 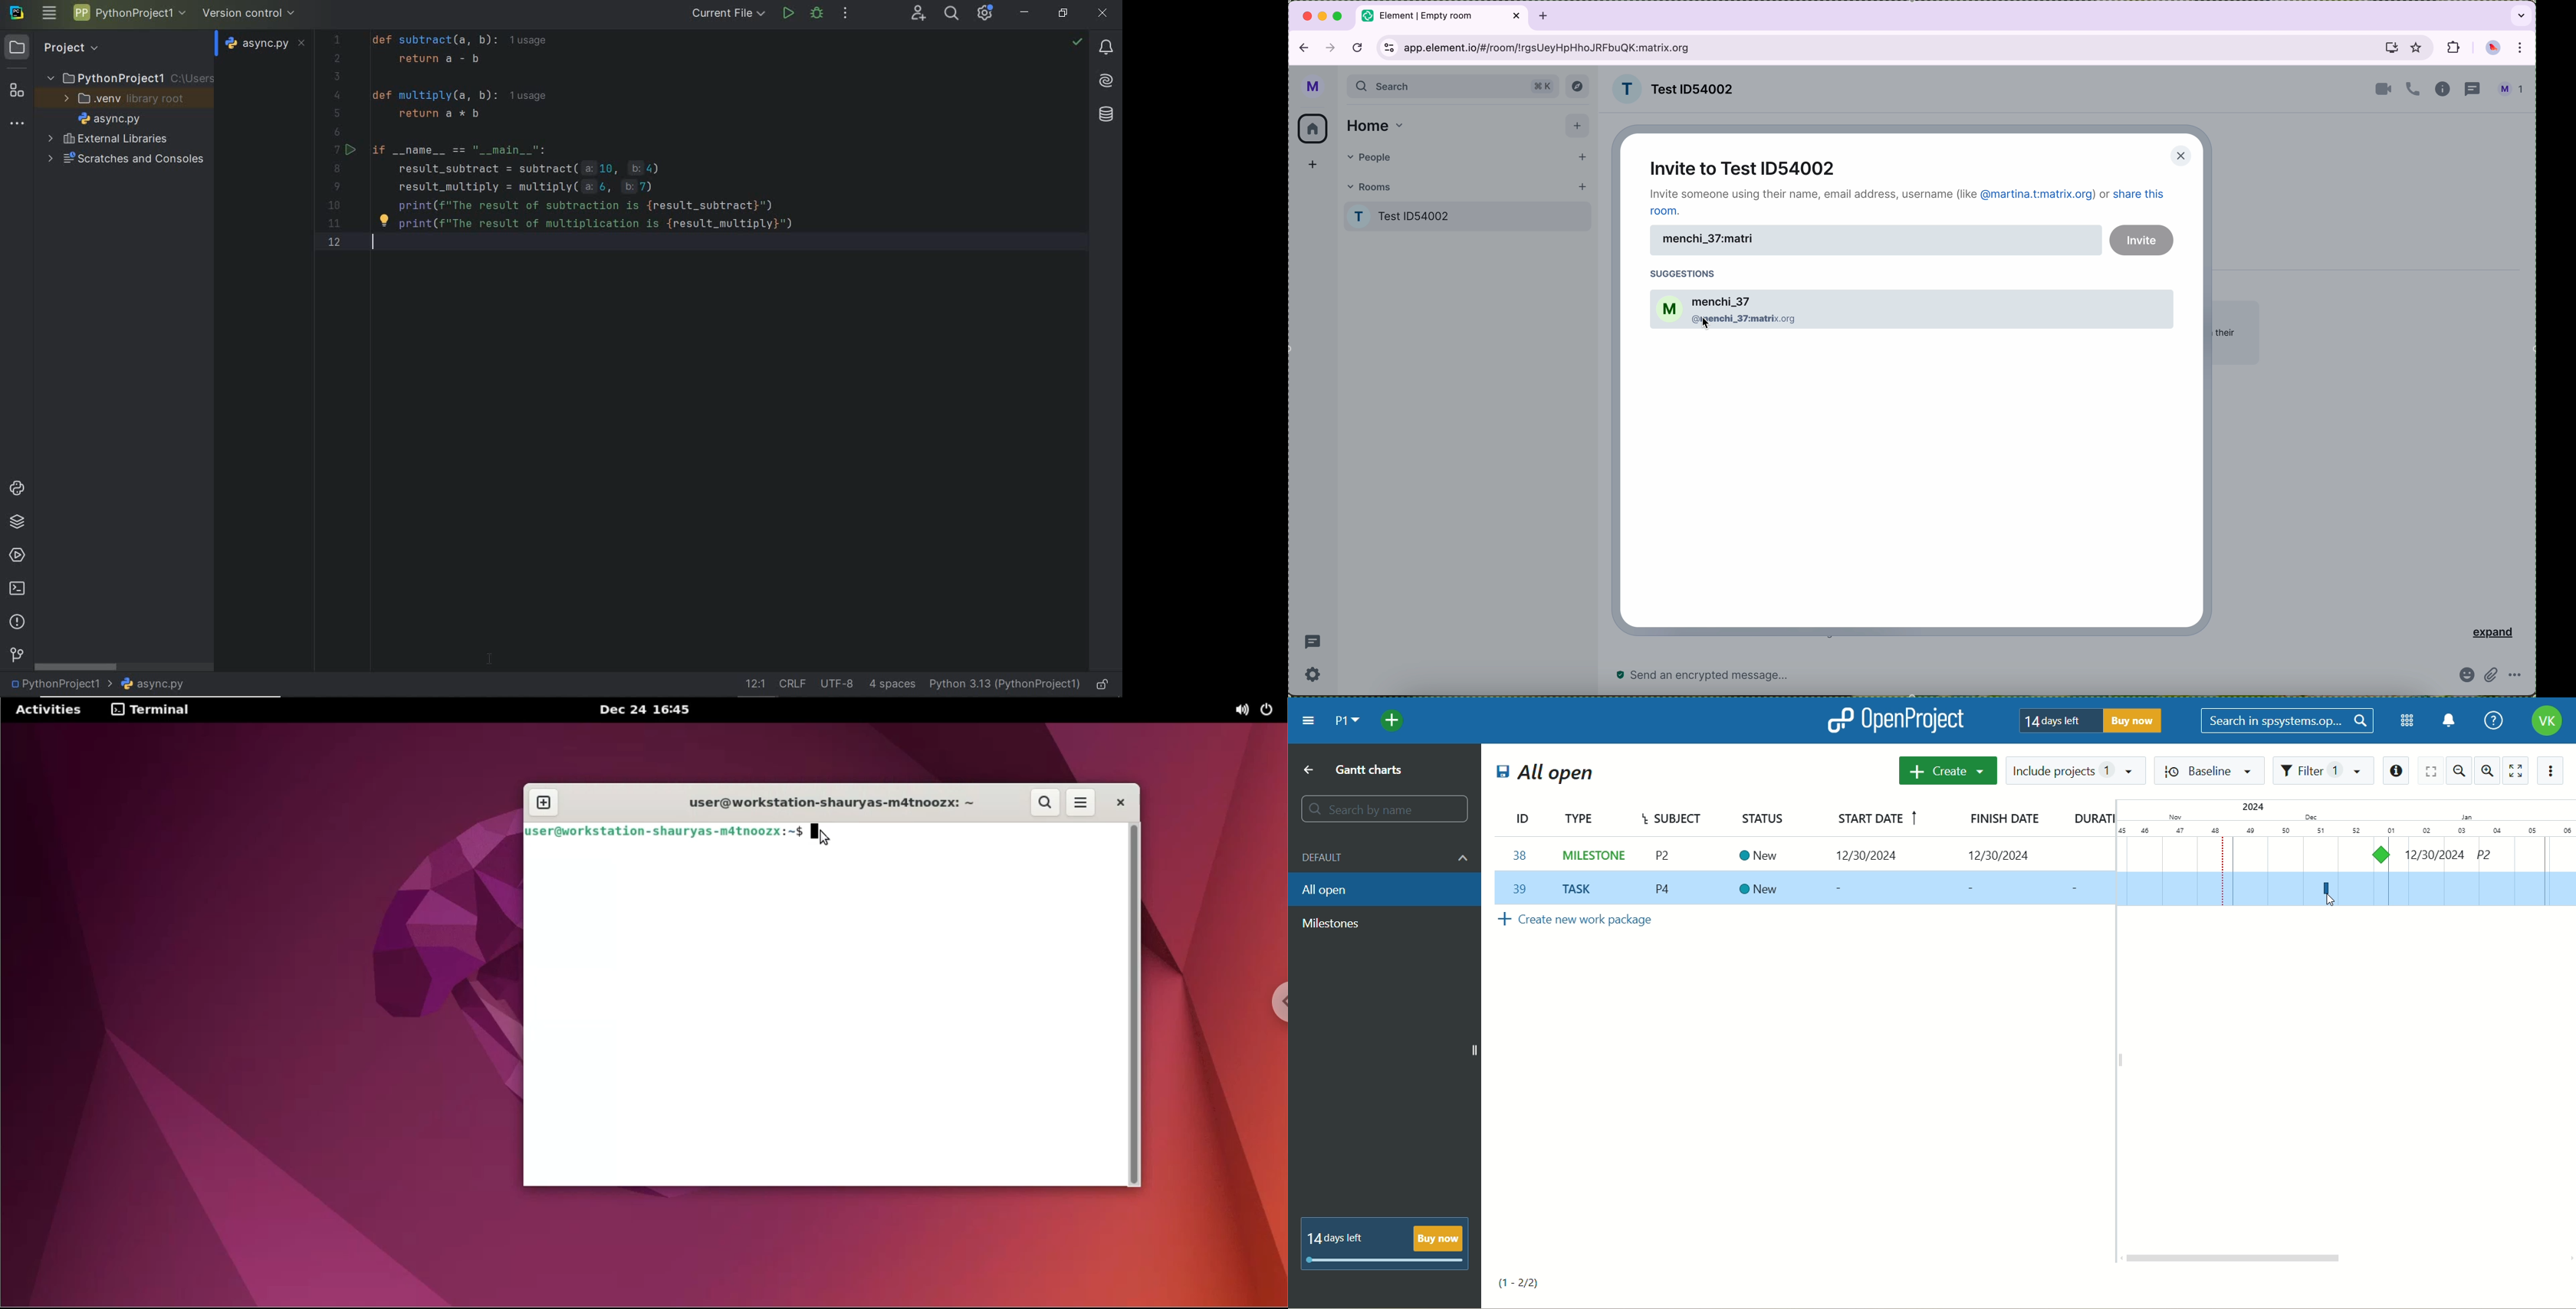 What do you see at coordinates (1453, 87) in the screenshot?
I see `search bar` at bounding box center [1453, 87].